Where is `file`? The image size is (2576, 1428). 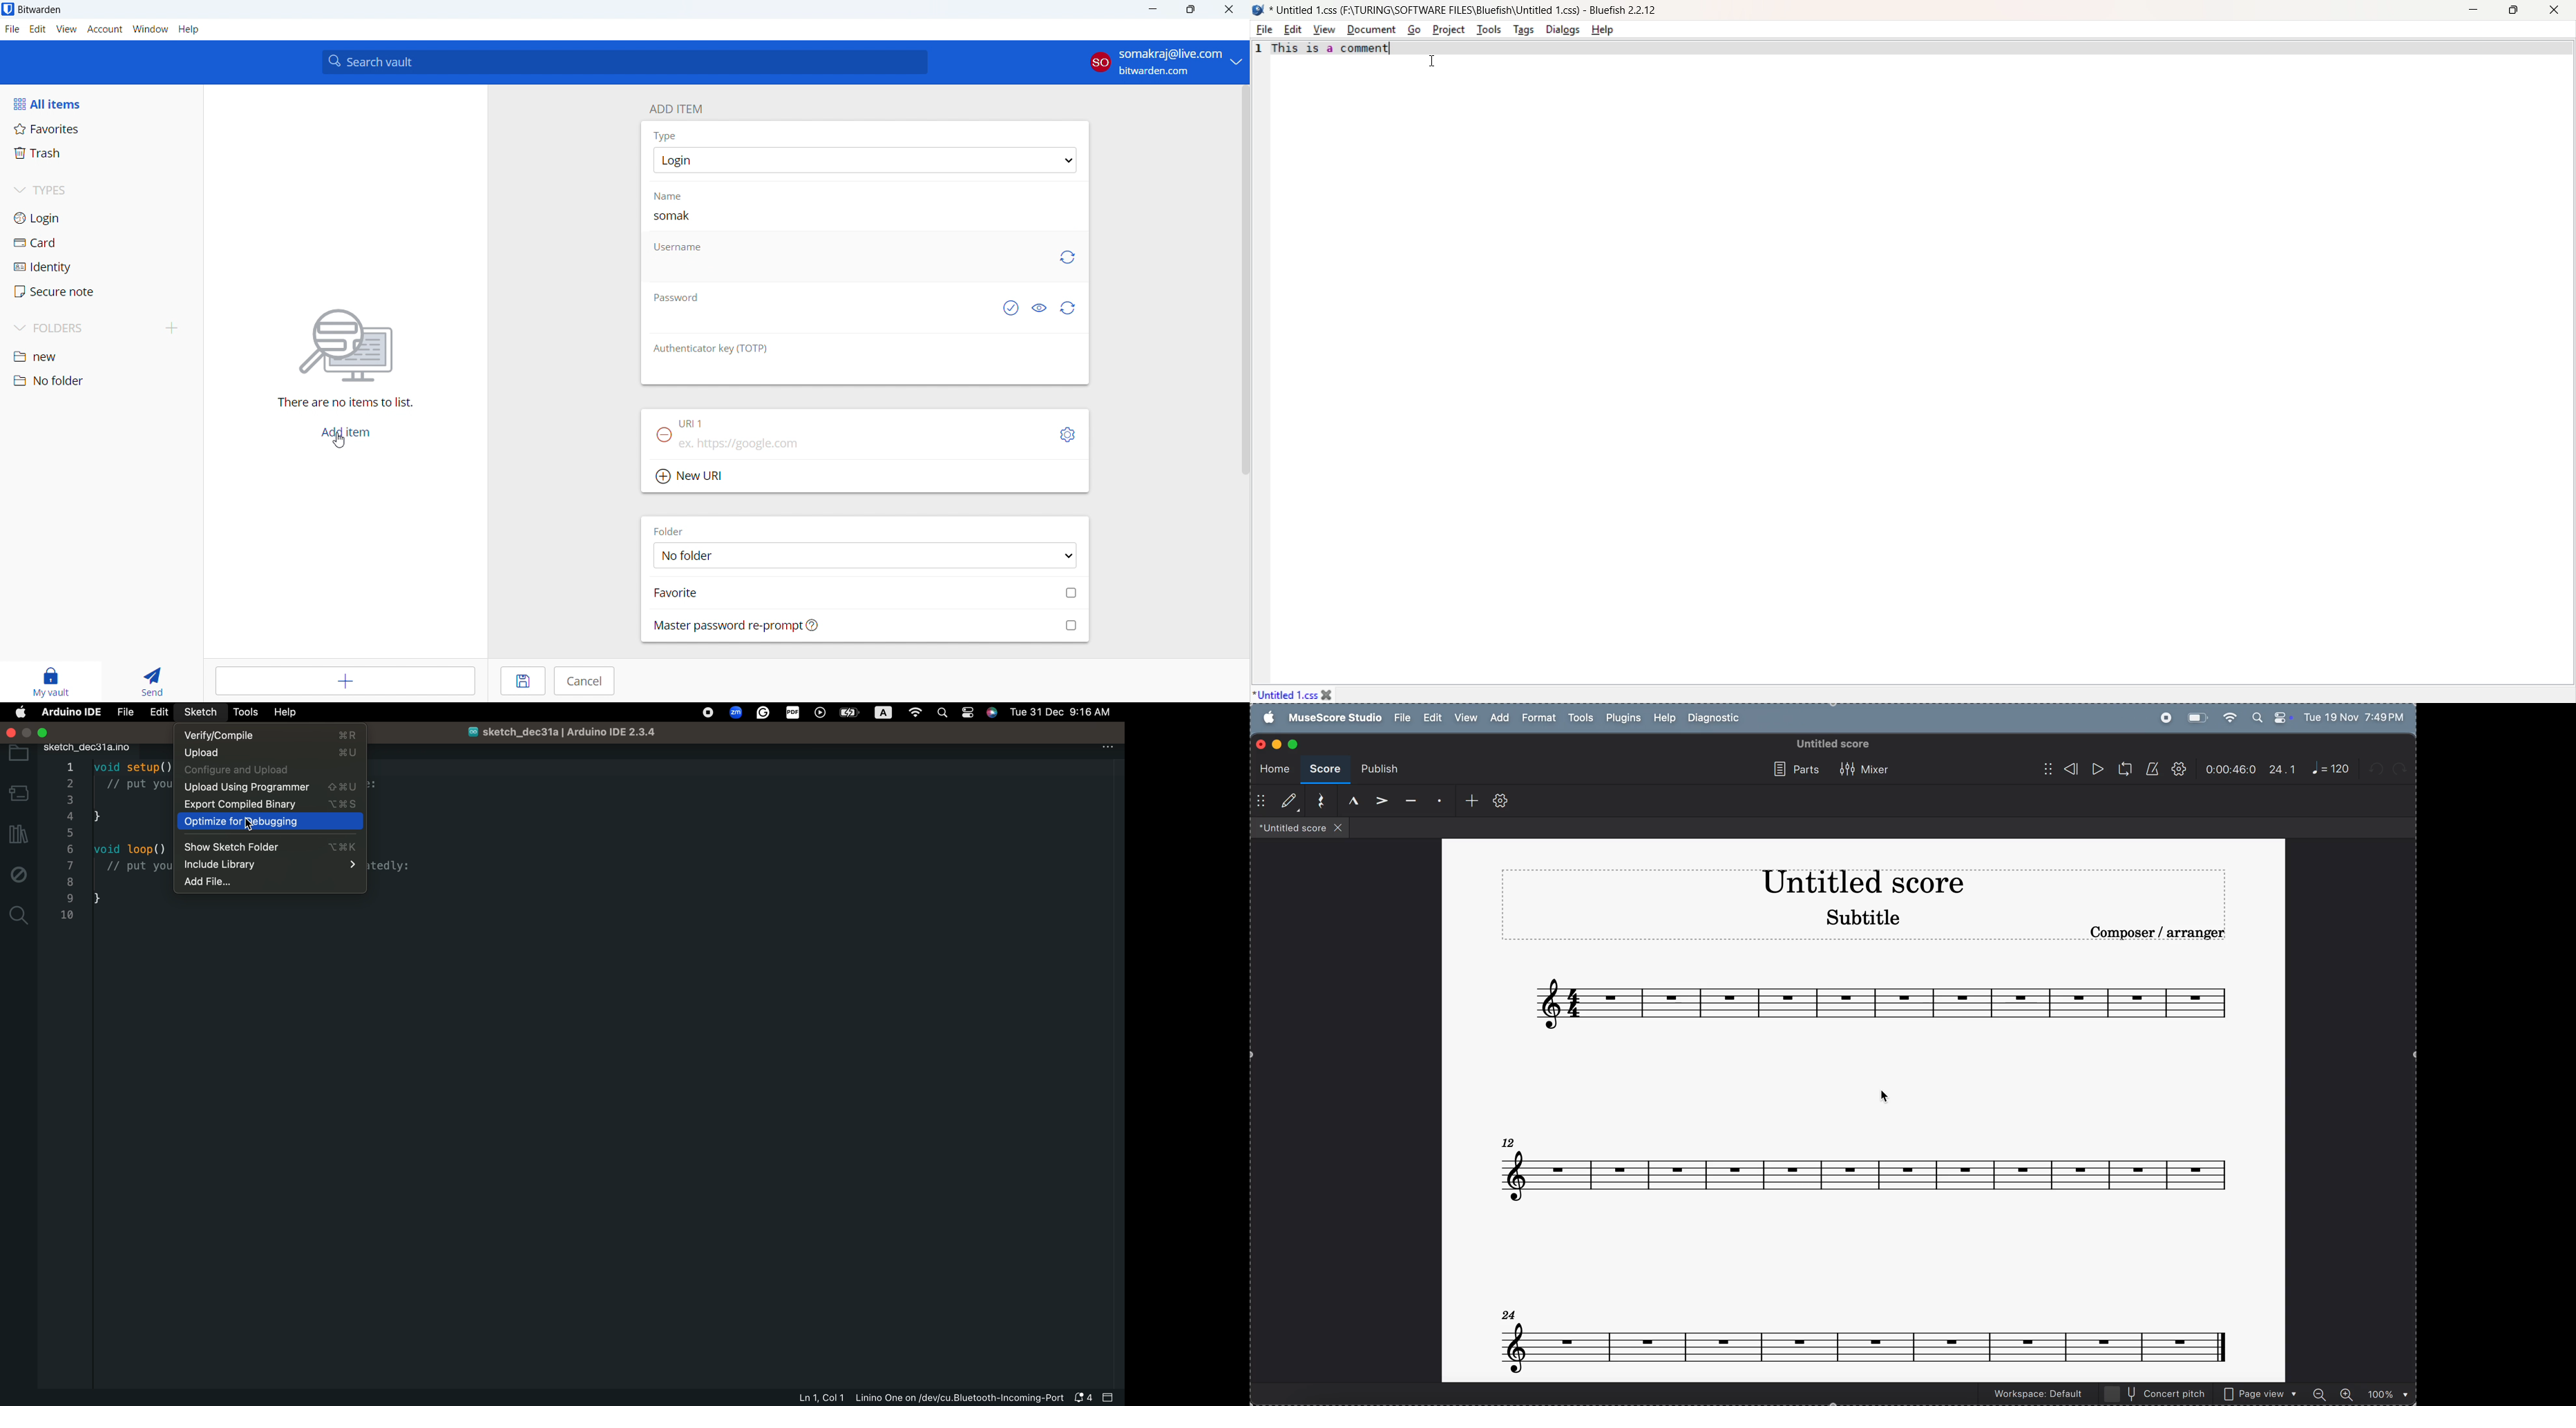
file is located at coordinates (1402, 718).